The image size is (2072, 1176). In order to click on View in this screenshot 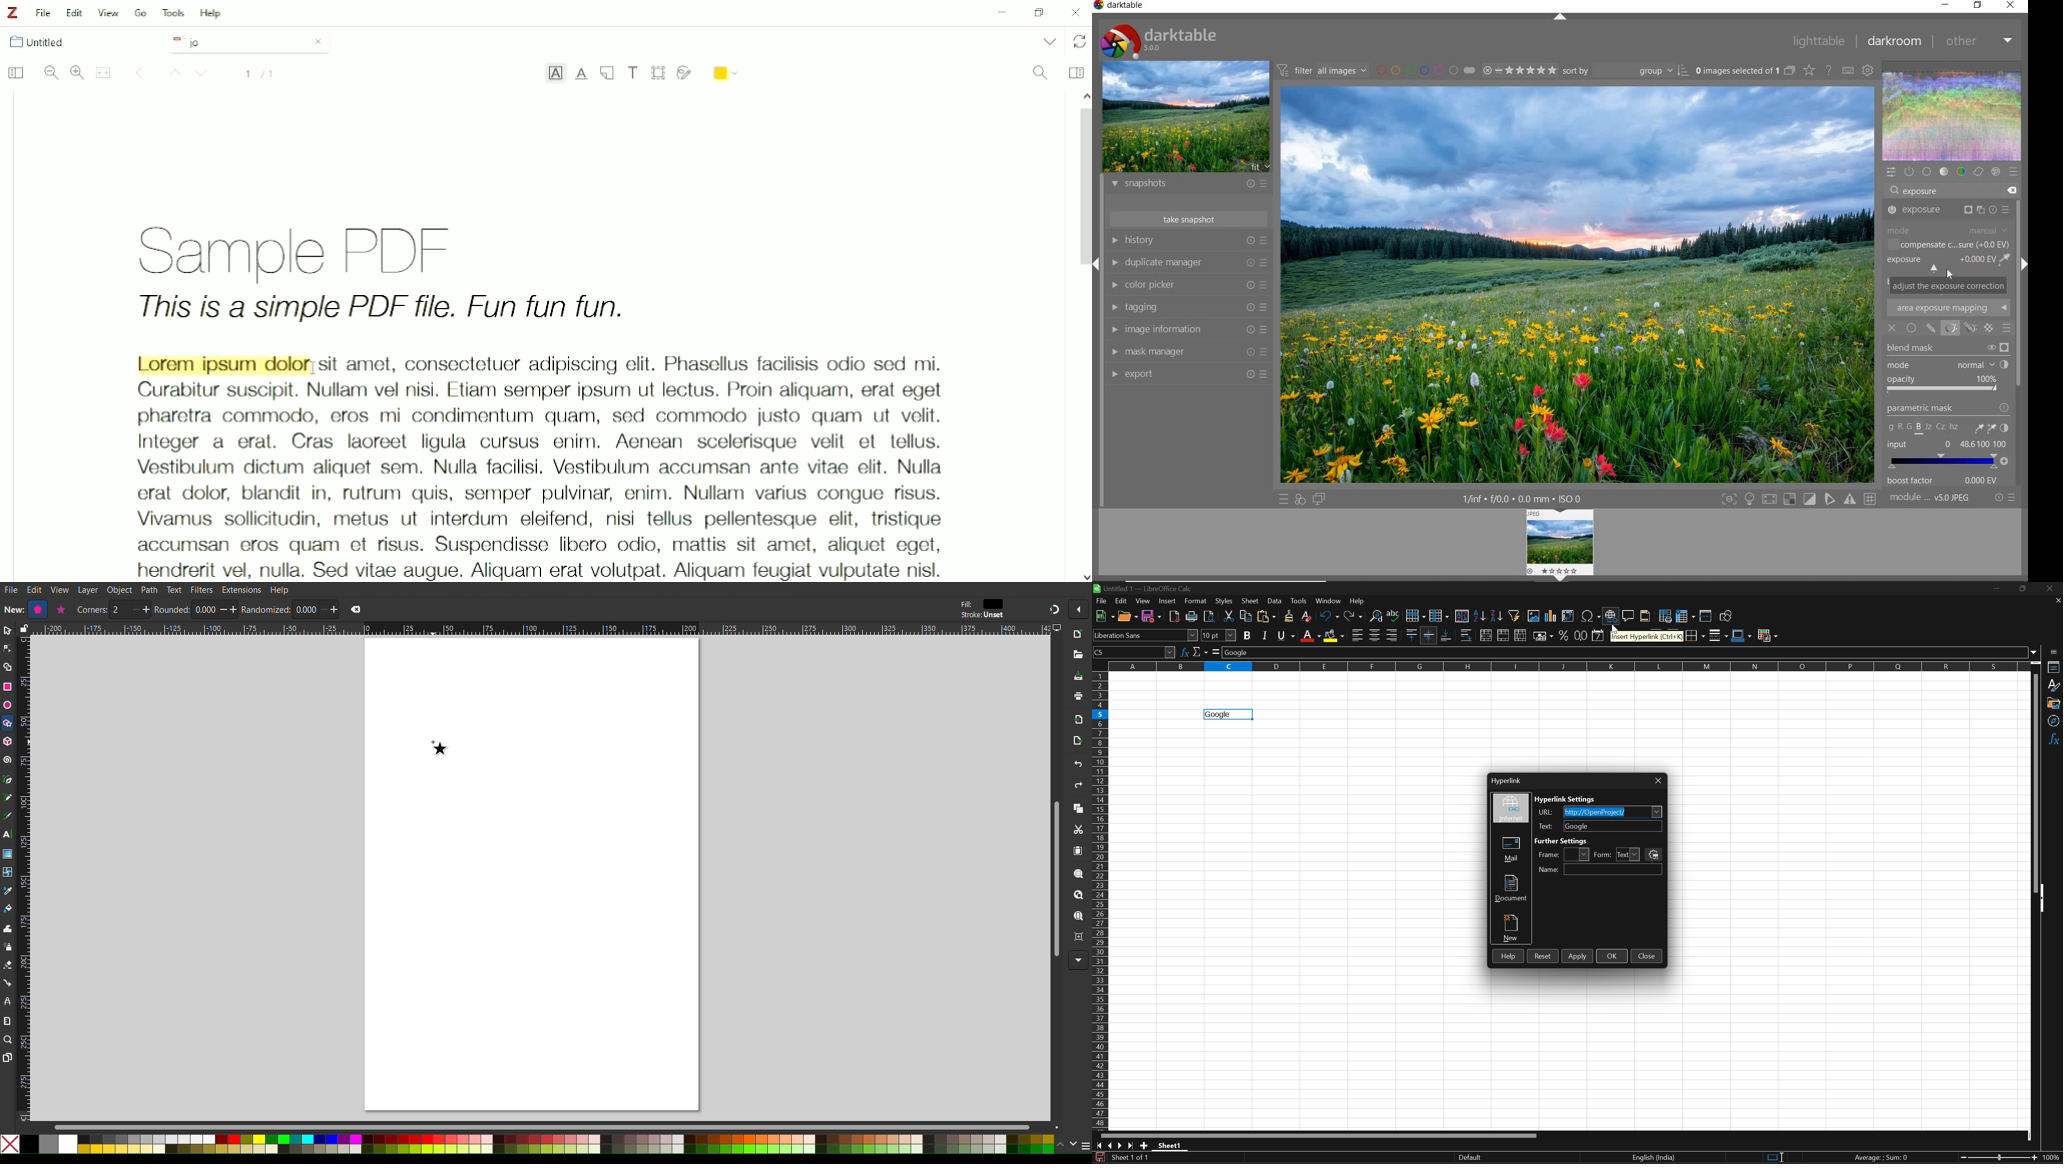, I will do `click(109, 13)`.